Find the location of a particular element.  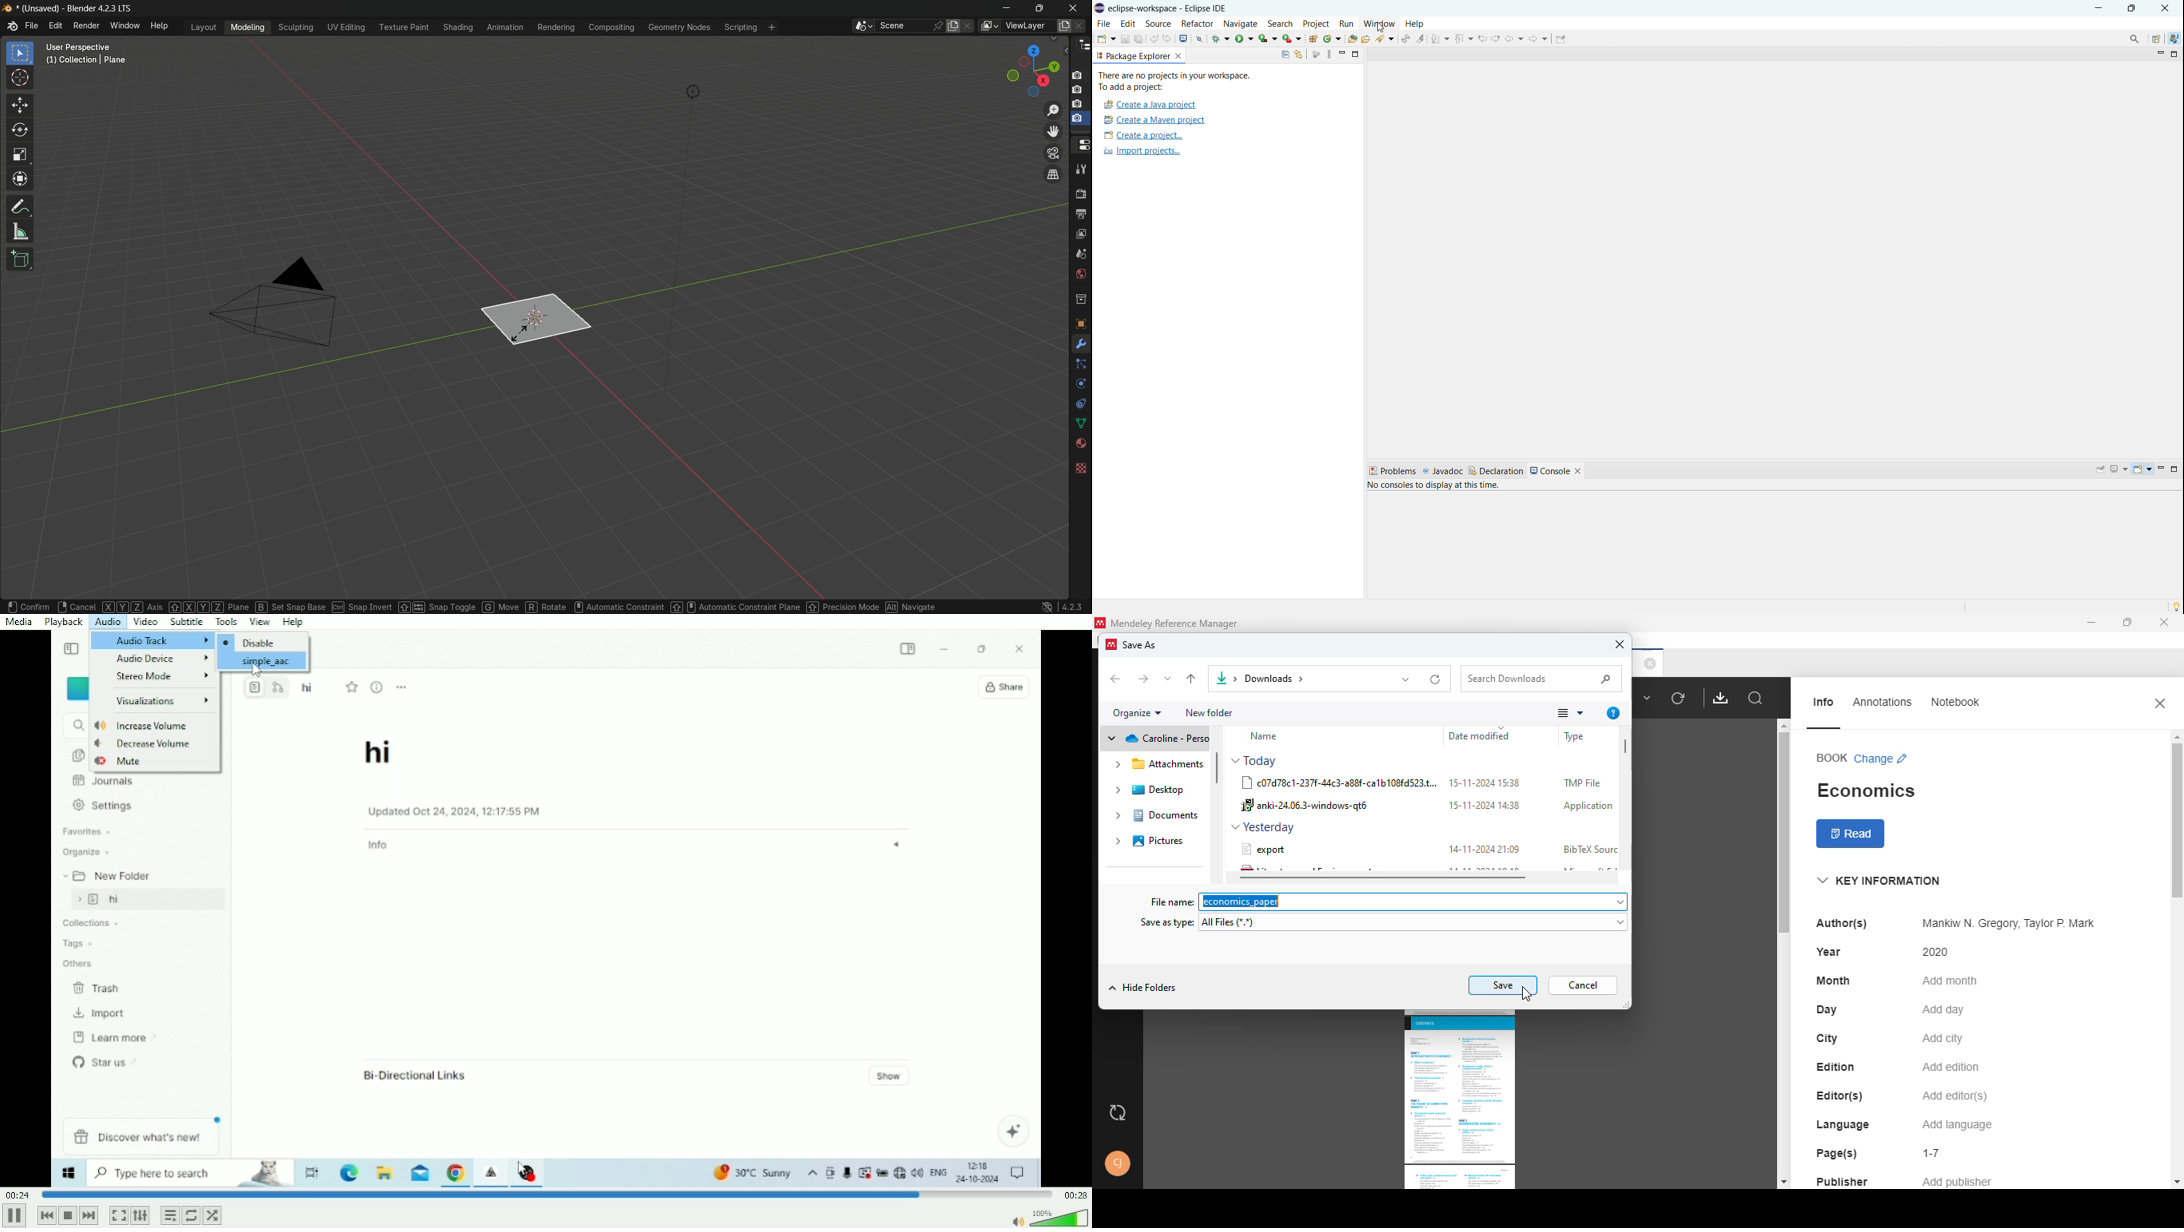

editor(s) is located at coordinates (1840, 1096).